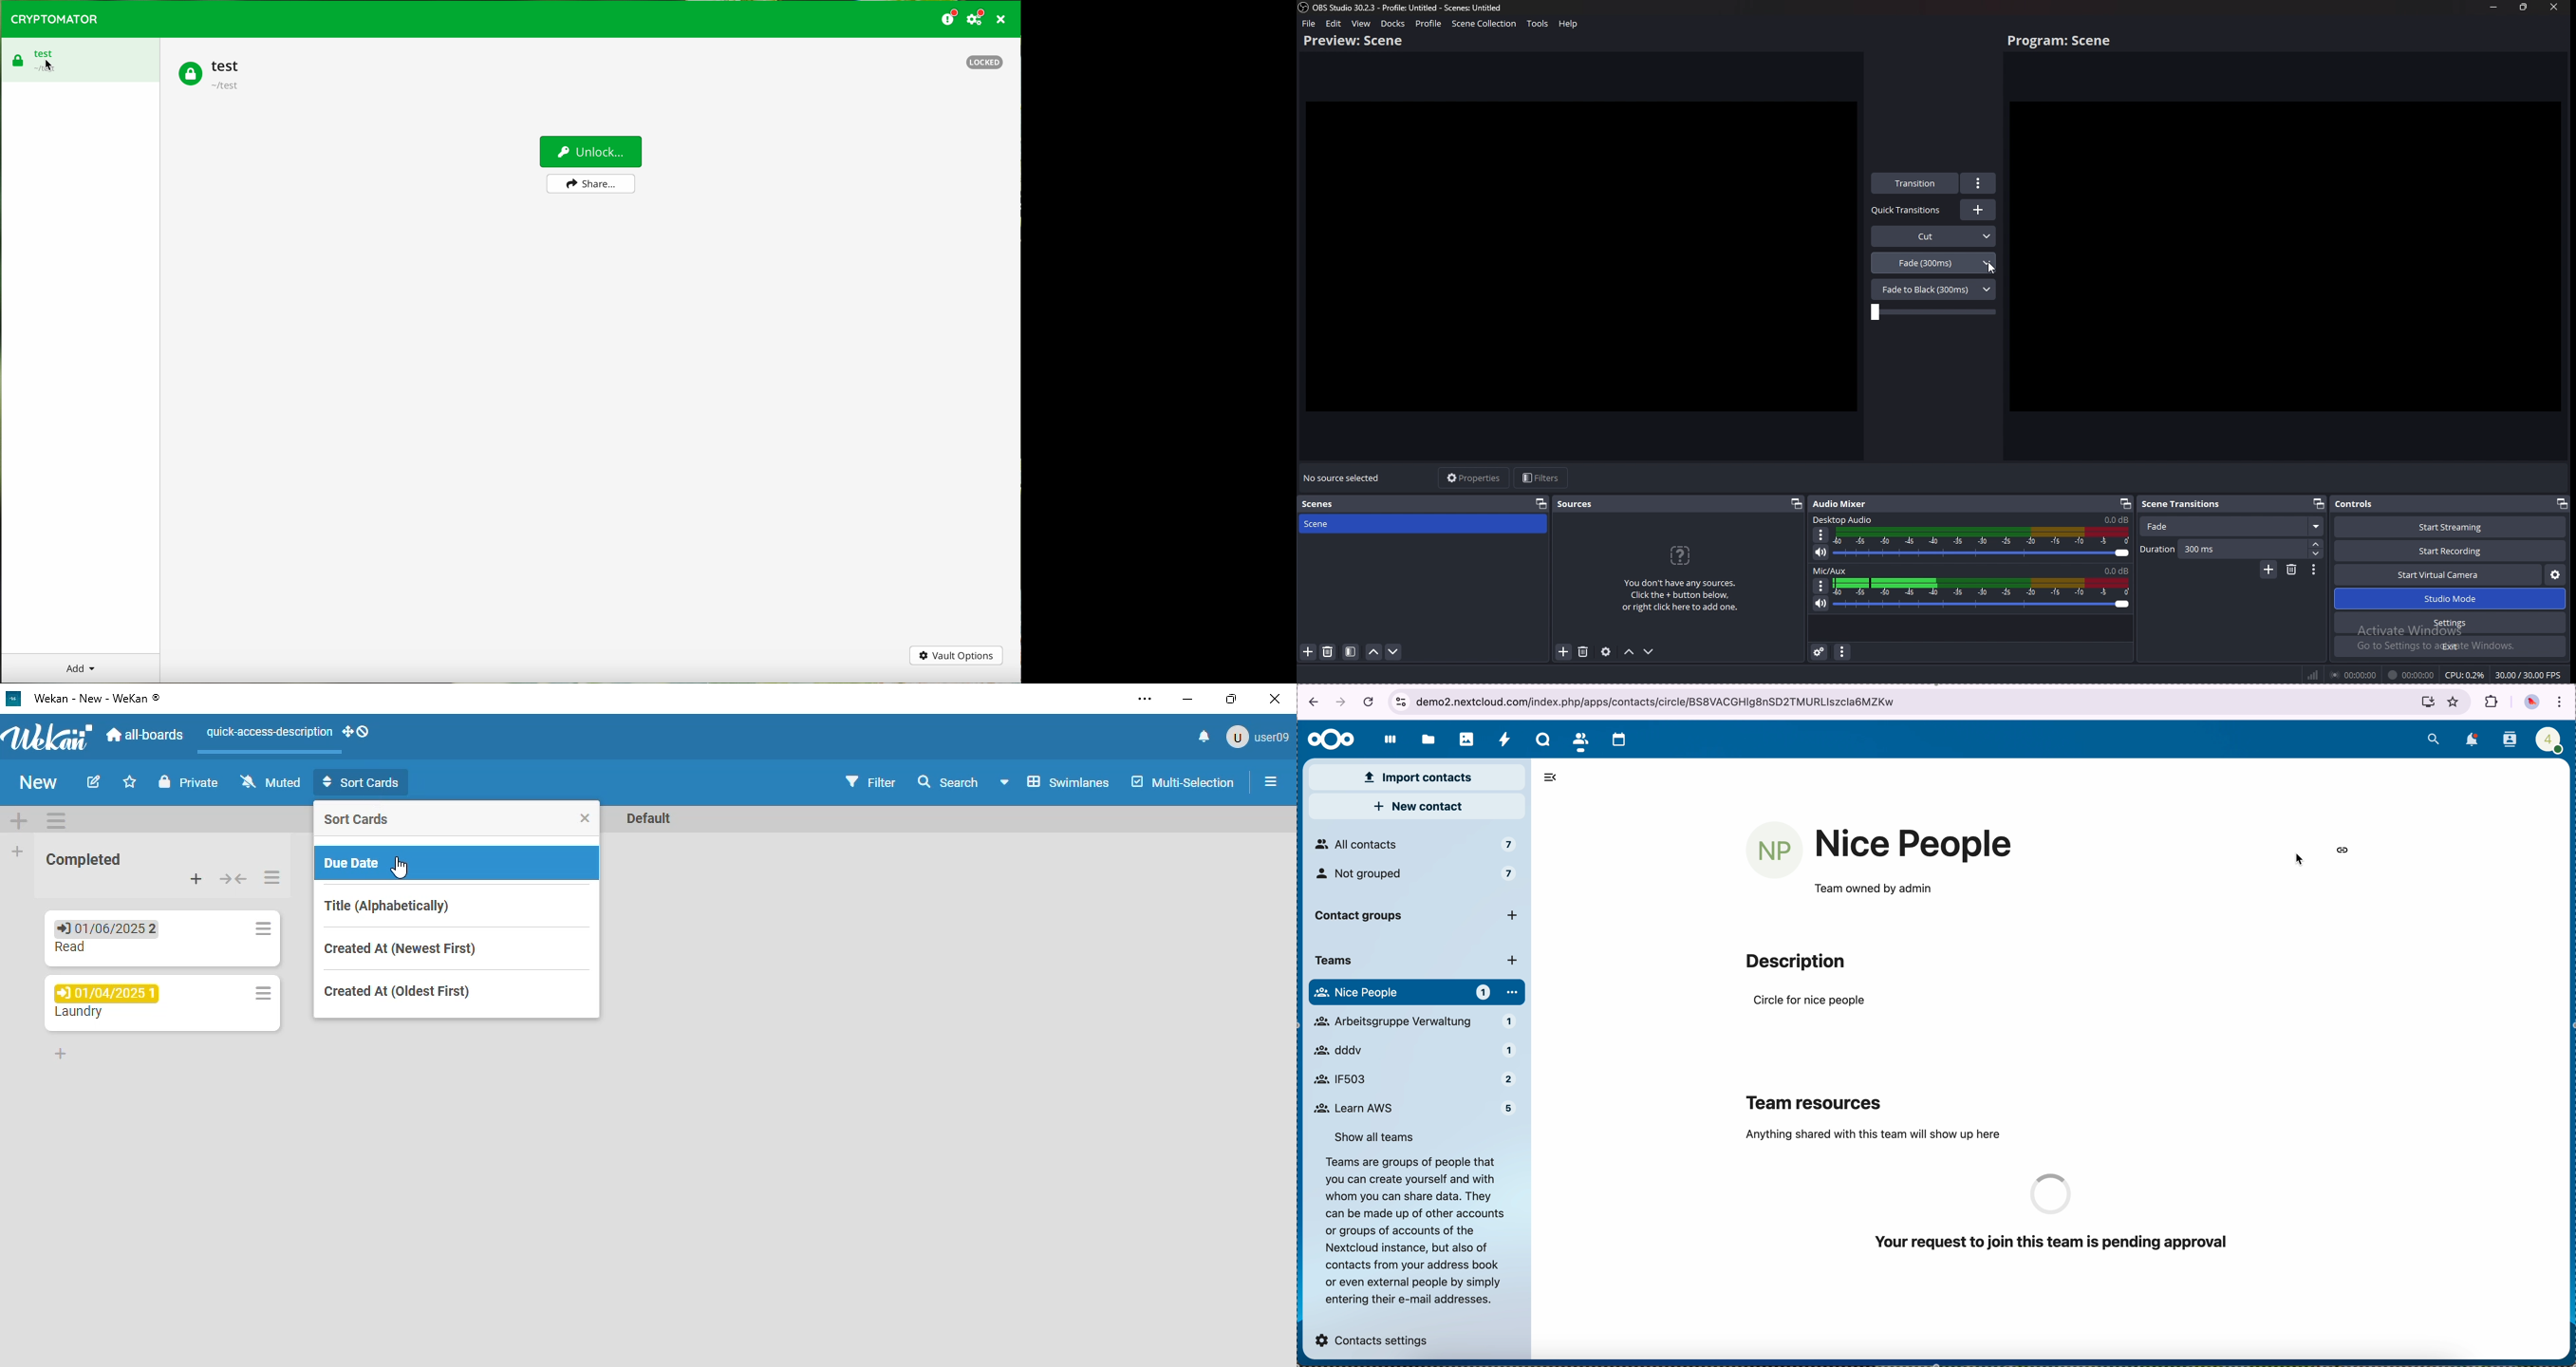 The width and height of the screenshot is (2576, 1372). I want to click on Audio mixer, so click(1843, 502).